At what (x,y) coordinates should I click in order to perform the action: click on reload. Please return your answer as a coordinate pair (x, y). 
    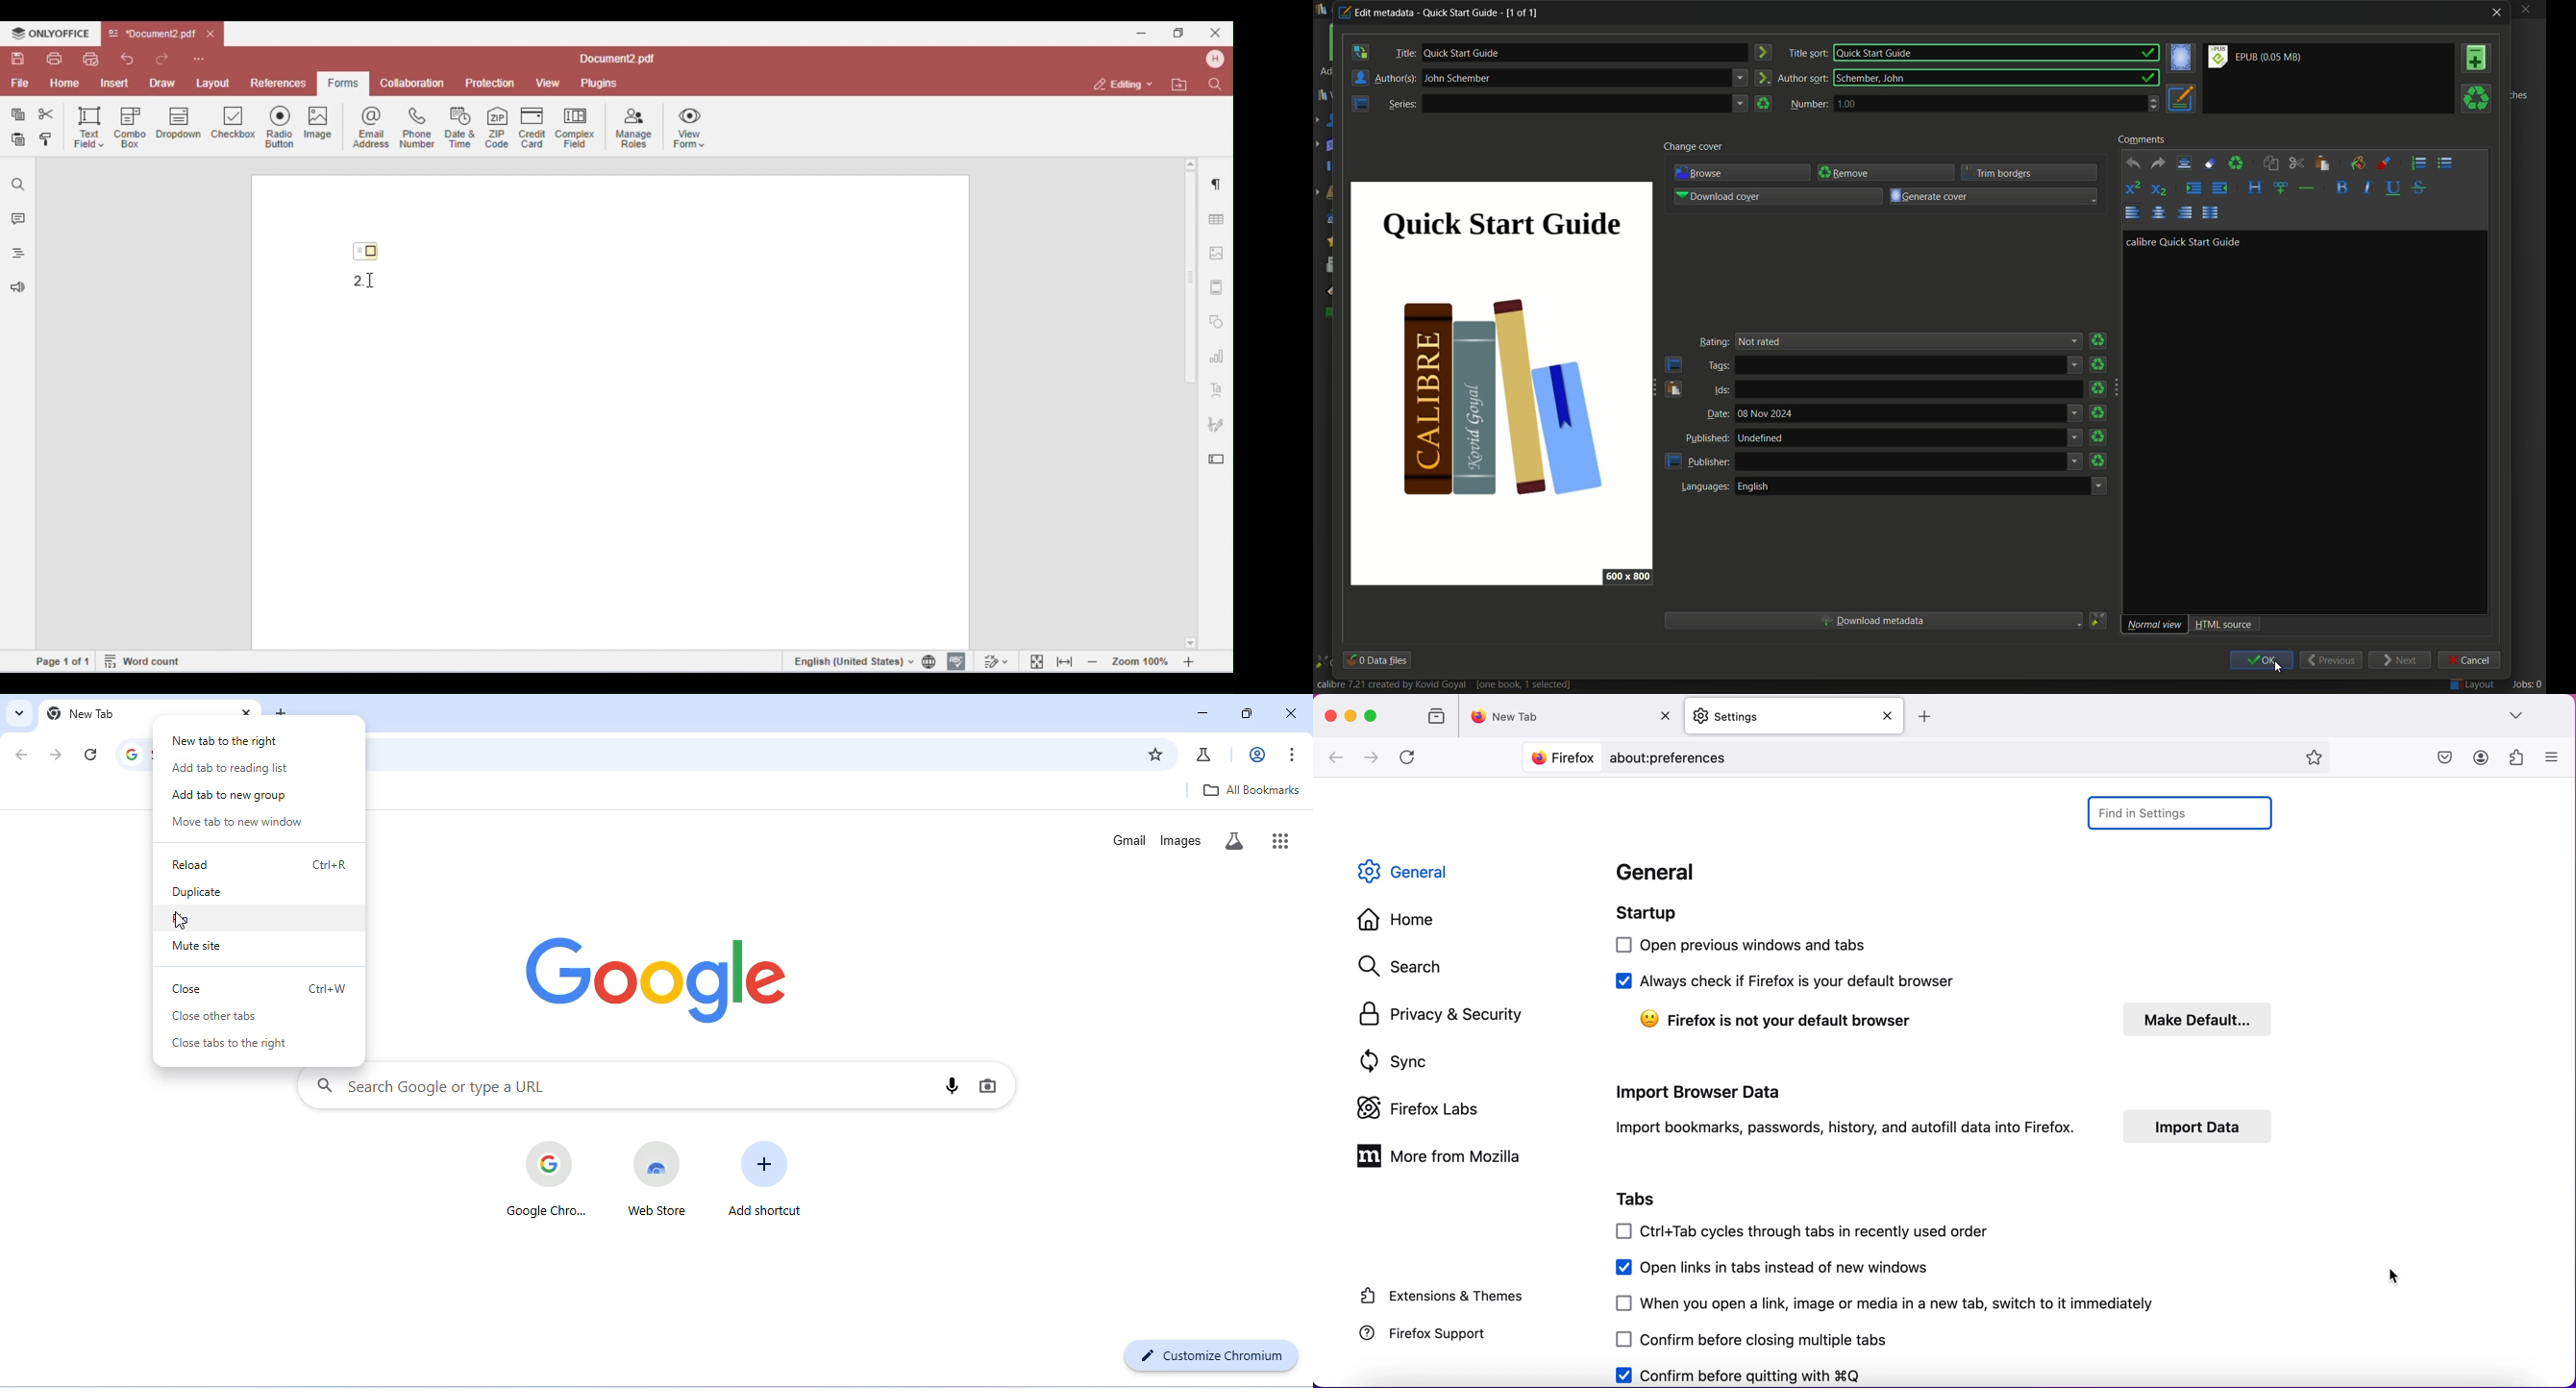
    Looking at the image, I should click on (260, 865).